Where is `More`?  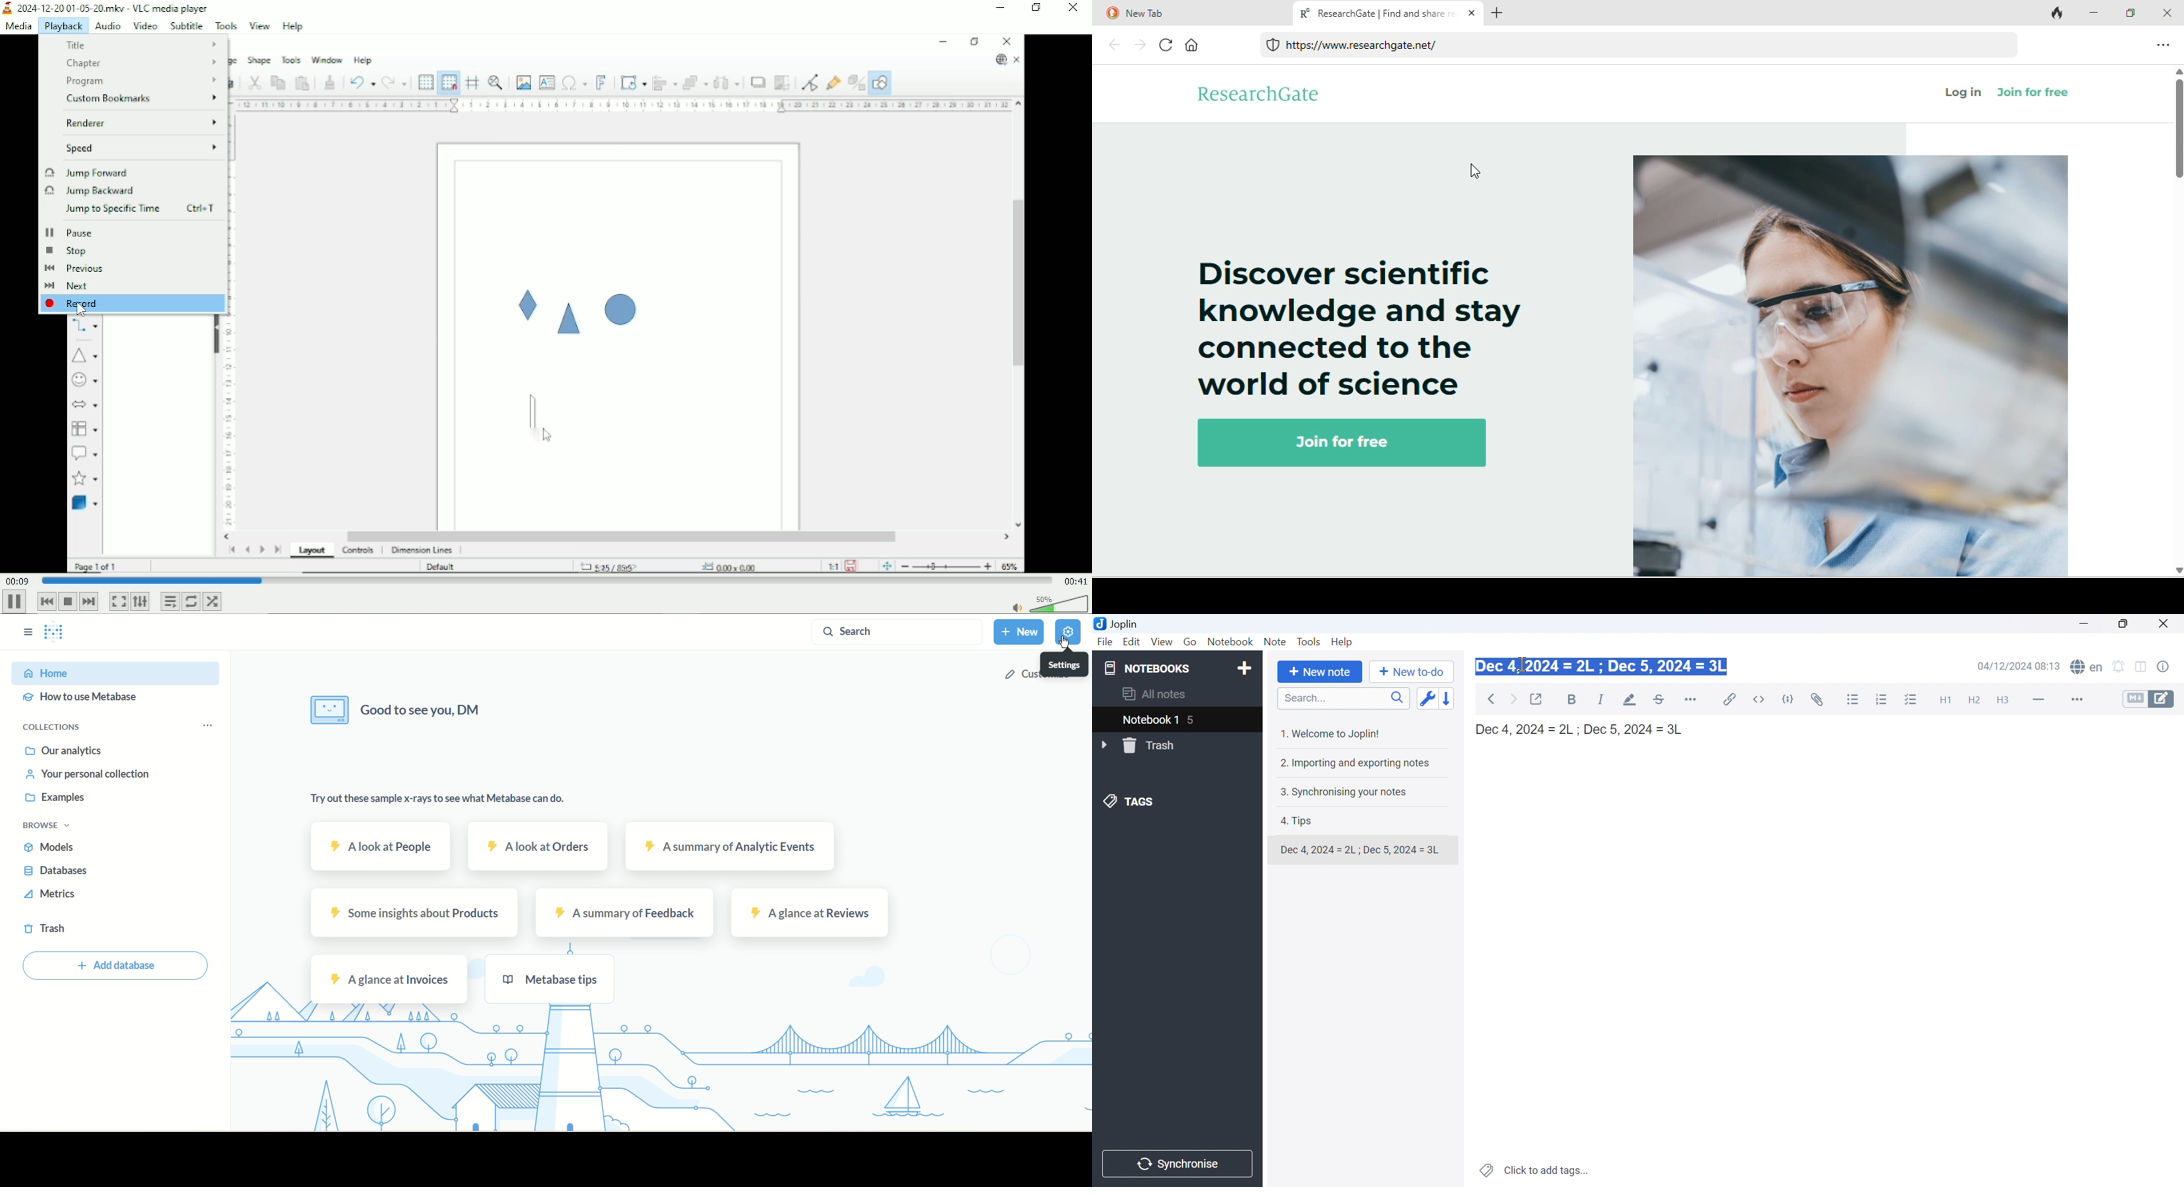 More is located at coordinates (2072, 699).